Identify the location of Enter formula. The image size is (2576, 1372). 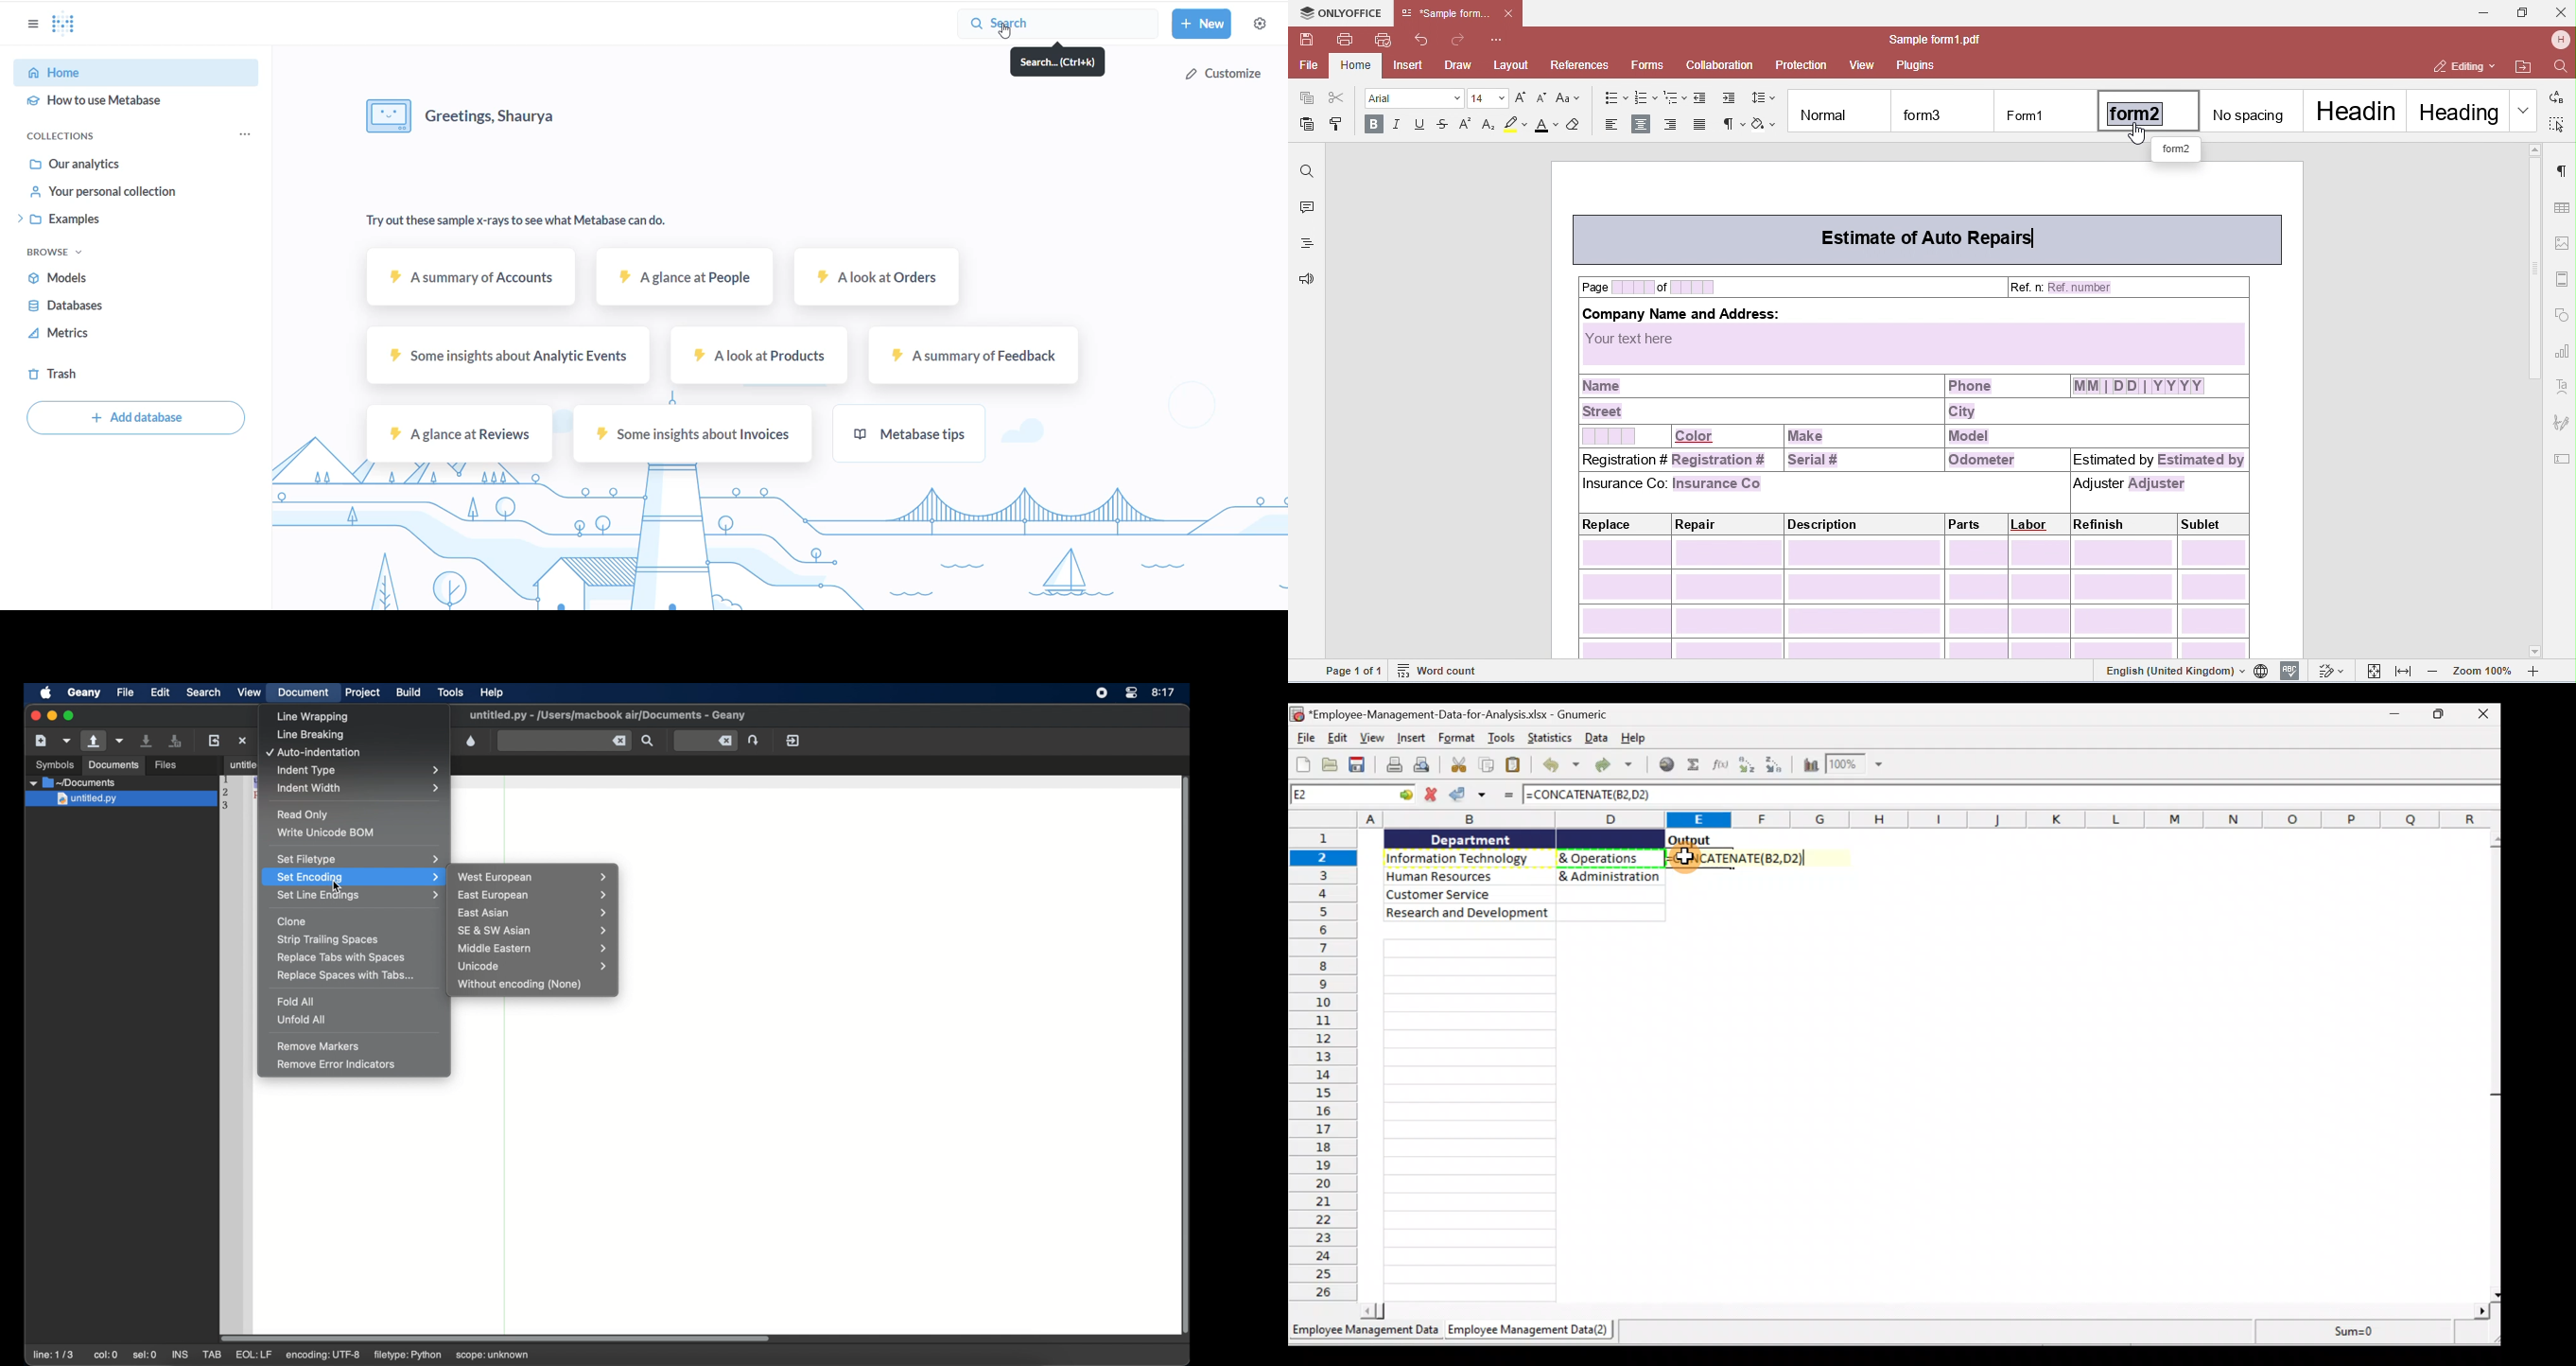
(1510, 794).